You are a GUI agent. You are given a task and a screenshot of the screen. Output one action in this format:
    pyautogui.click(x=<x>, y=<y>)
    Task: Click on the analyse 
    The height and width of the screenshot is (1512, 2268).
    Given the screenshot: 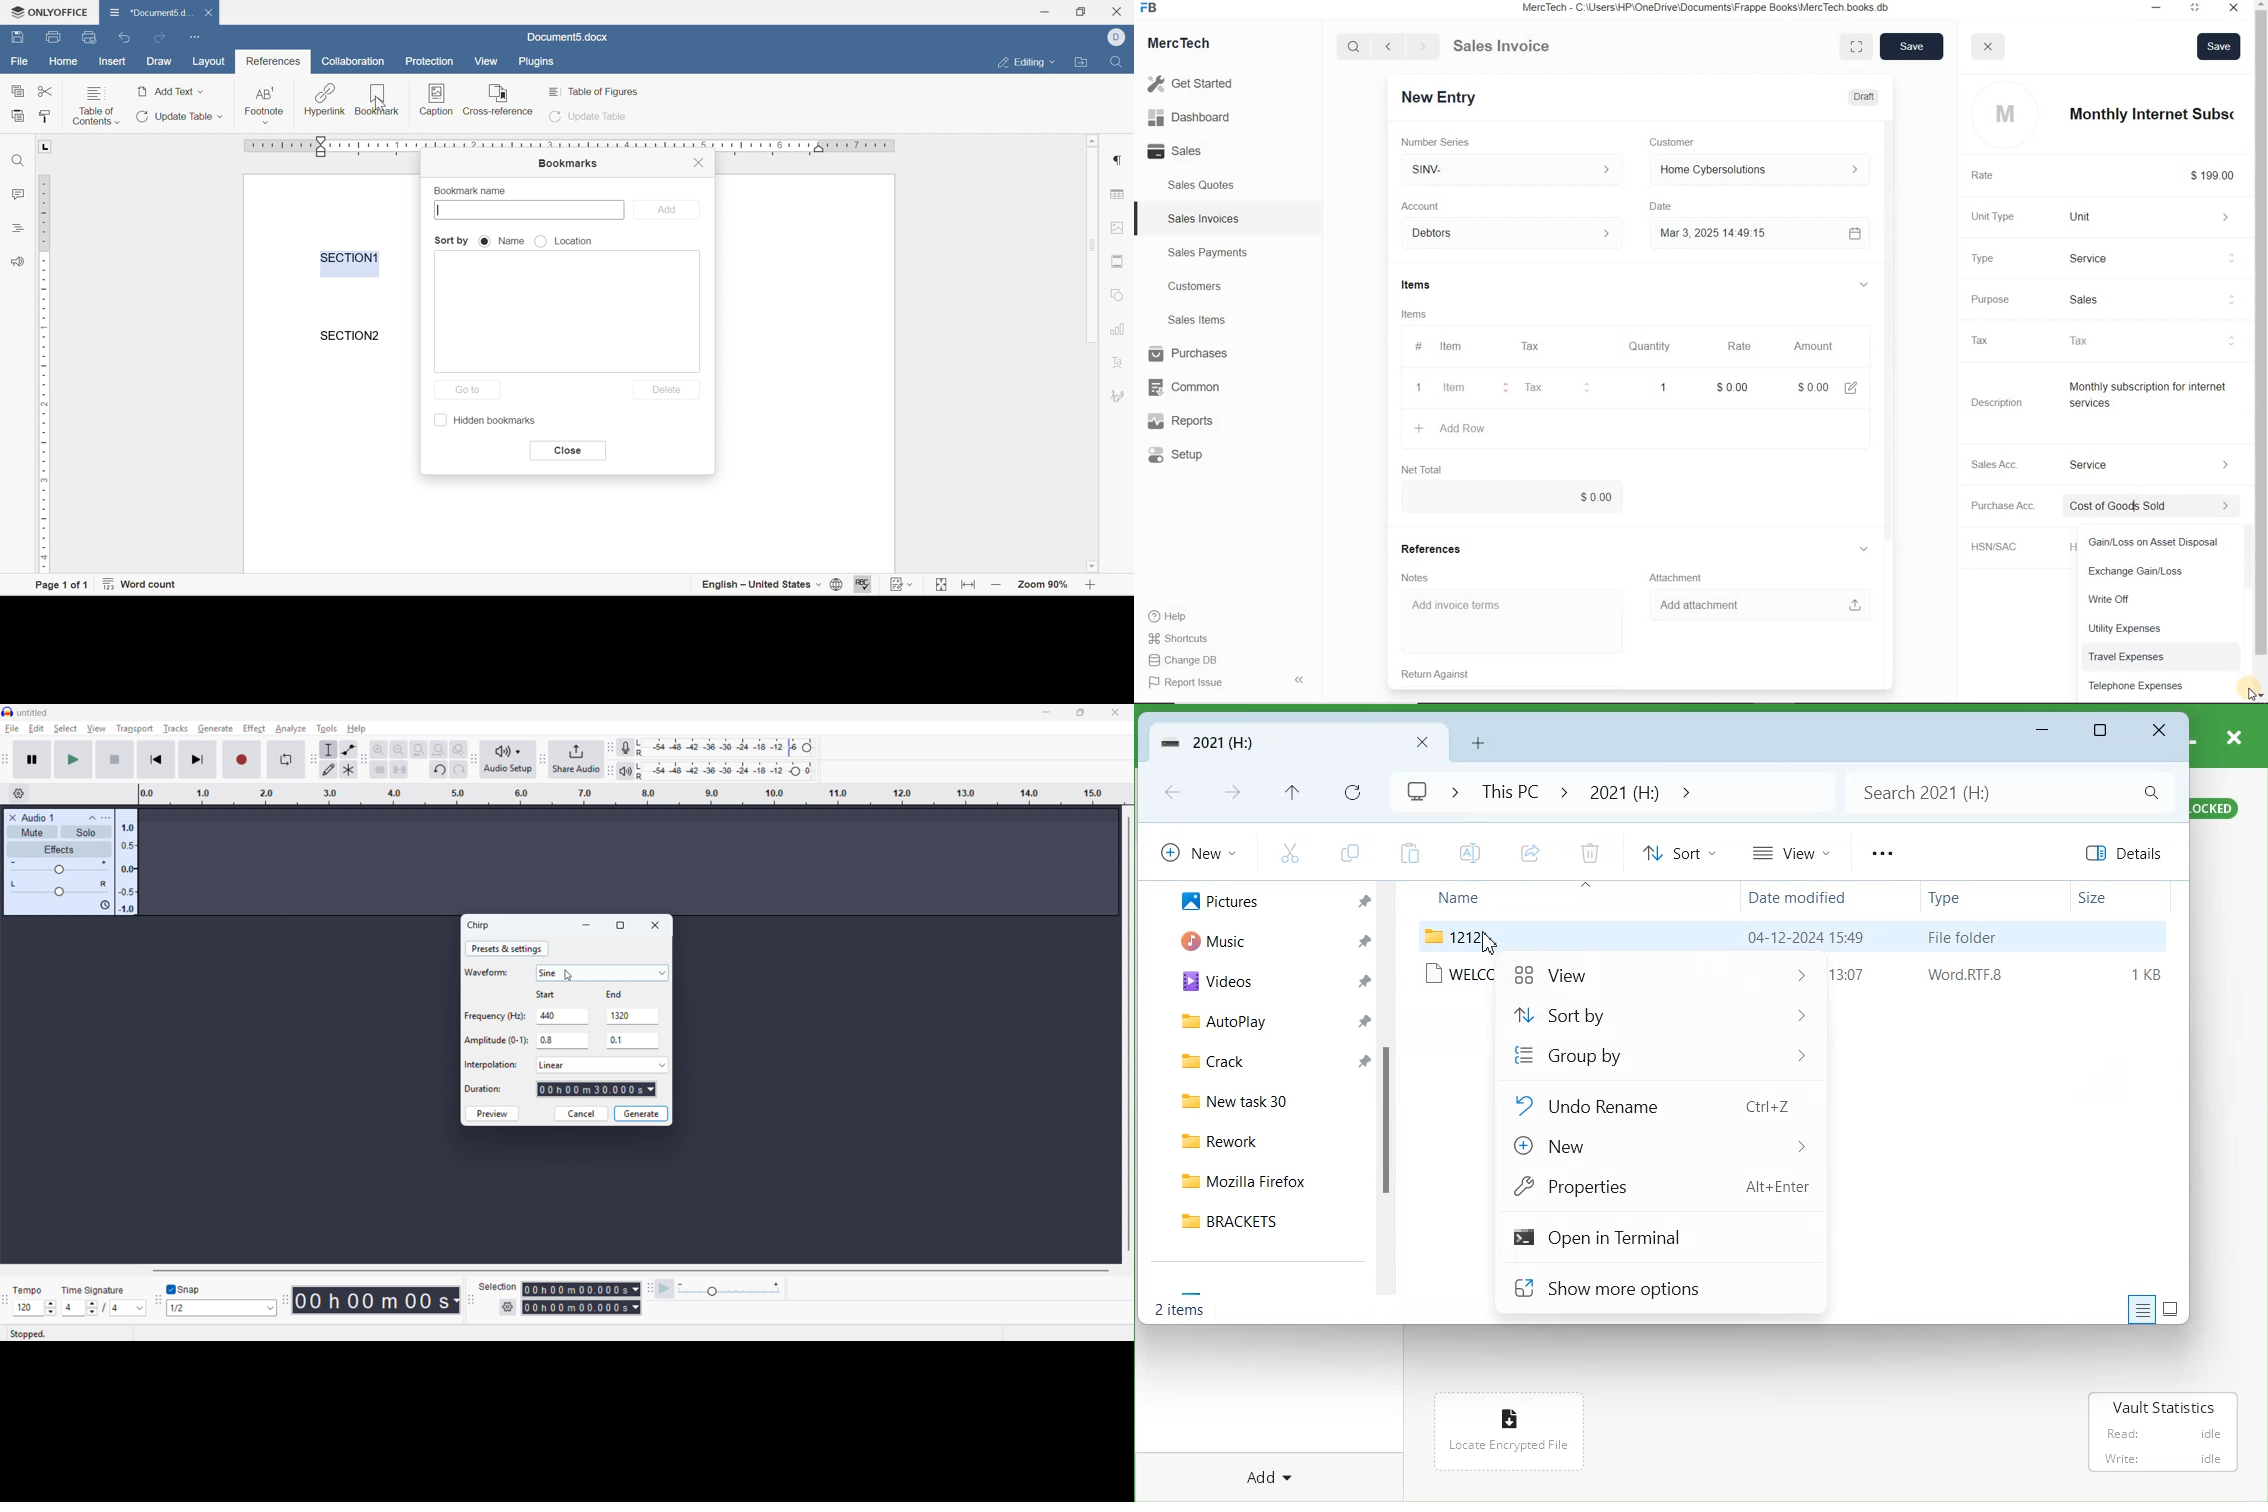 What is the action you would take?
    pyautogui.click(x=290, y=729)
    